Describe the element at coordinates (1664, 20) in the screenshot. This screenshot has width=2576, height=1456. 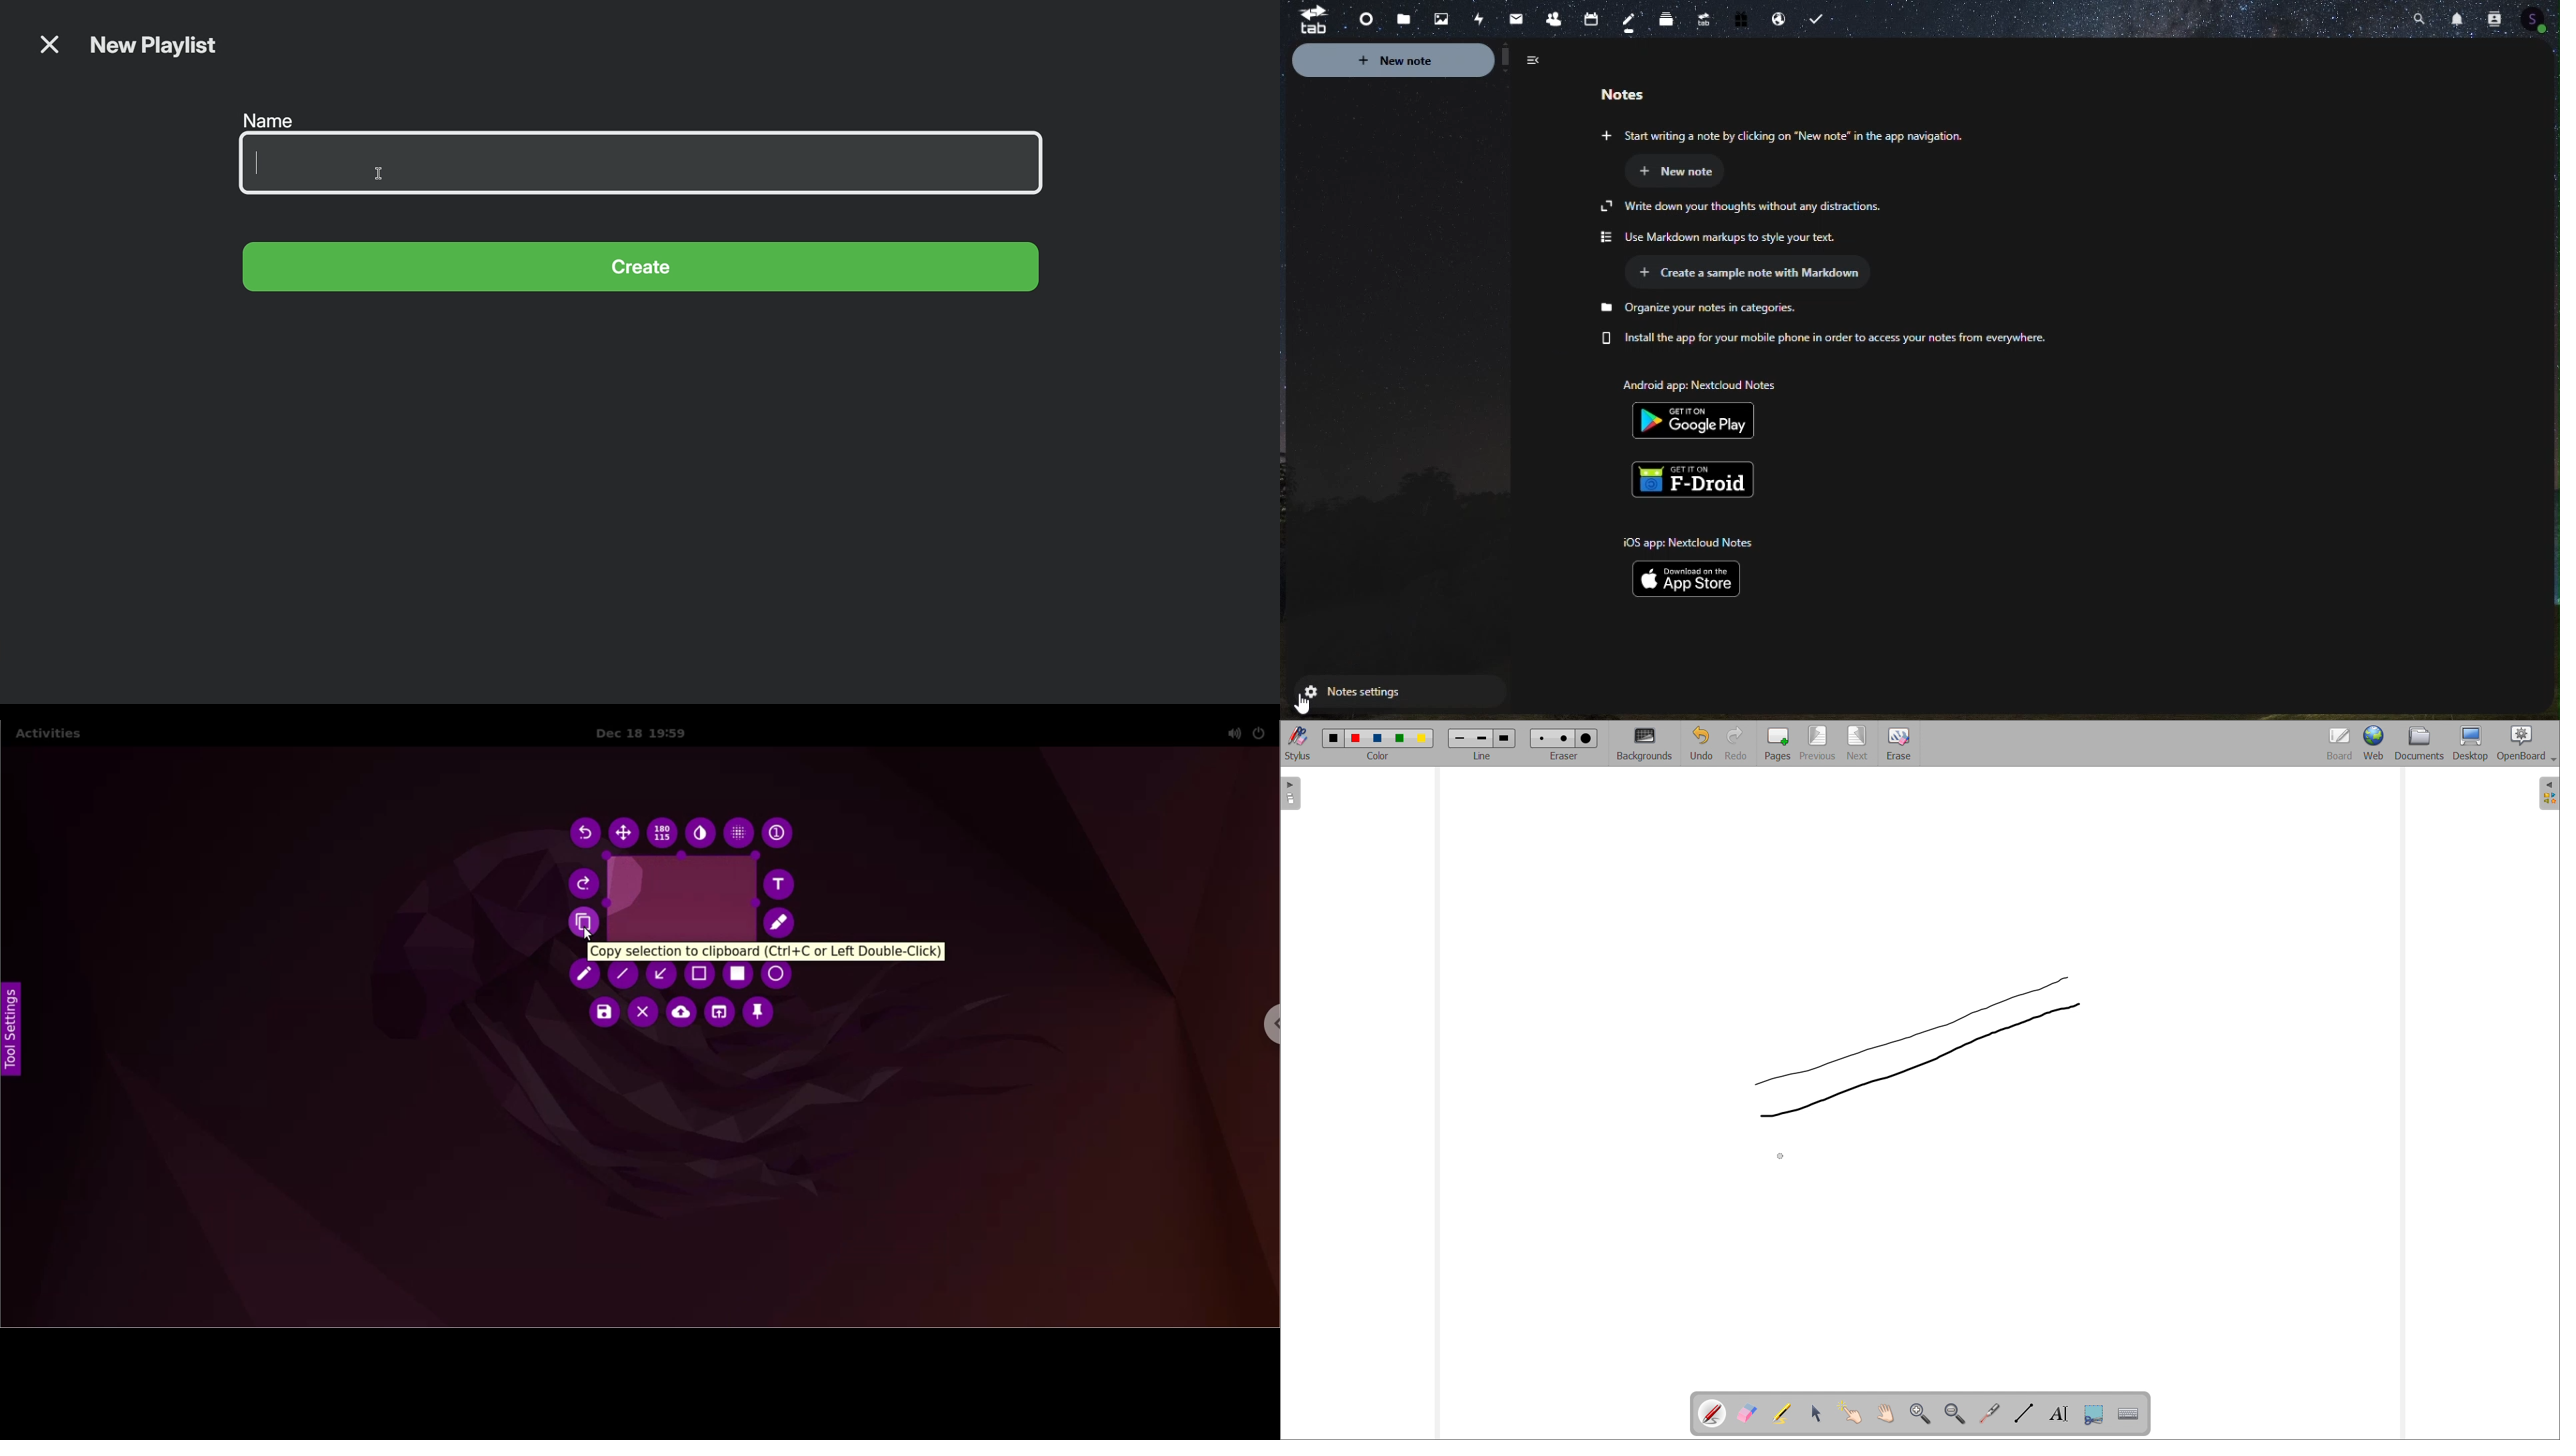
I see `Deck` at that location.